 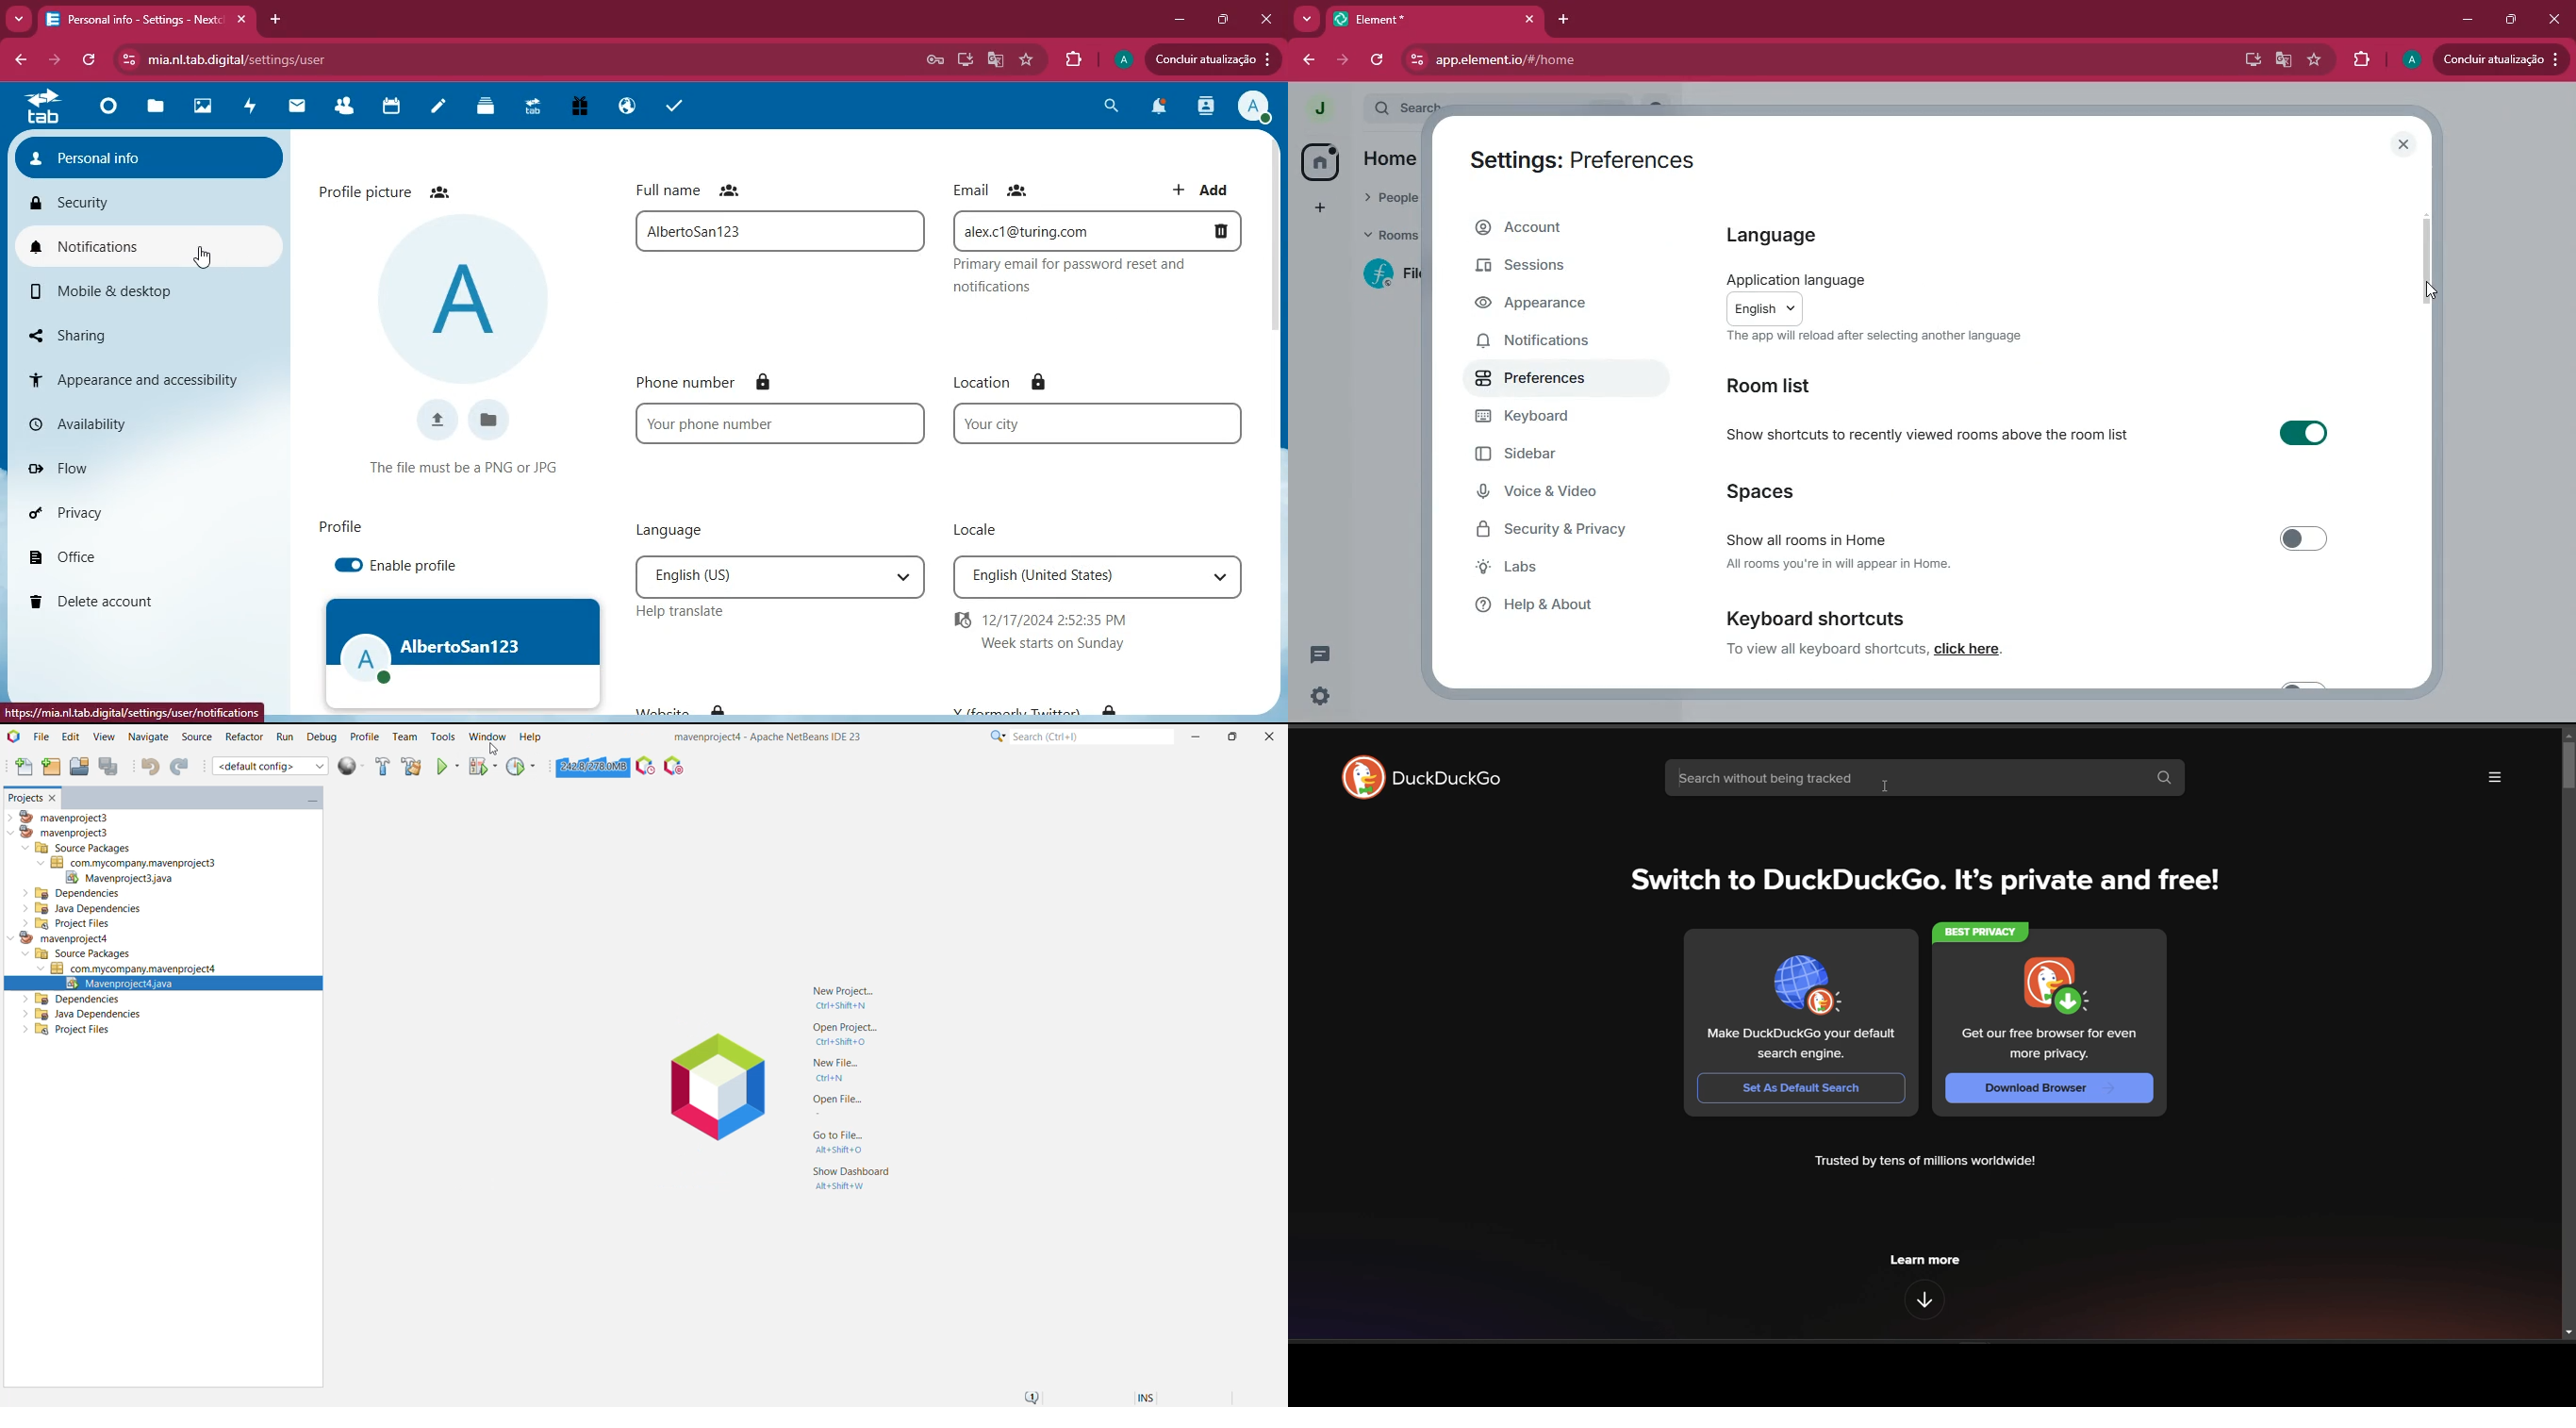 I want to click on profile, so click(x=337, y=524).